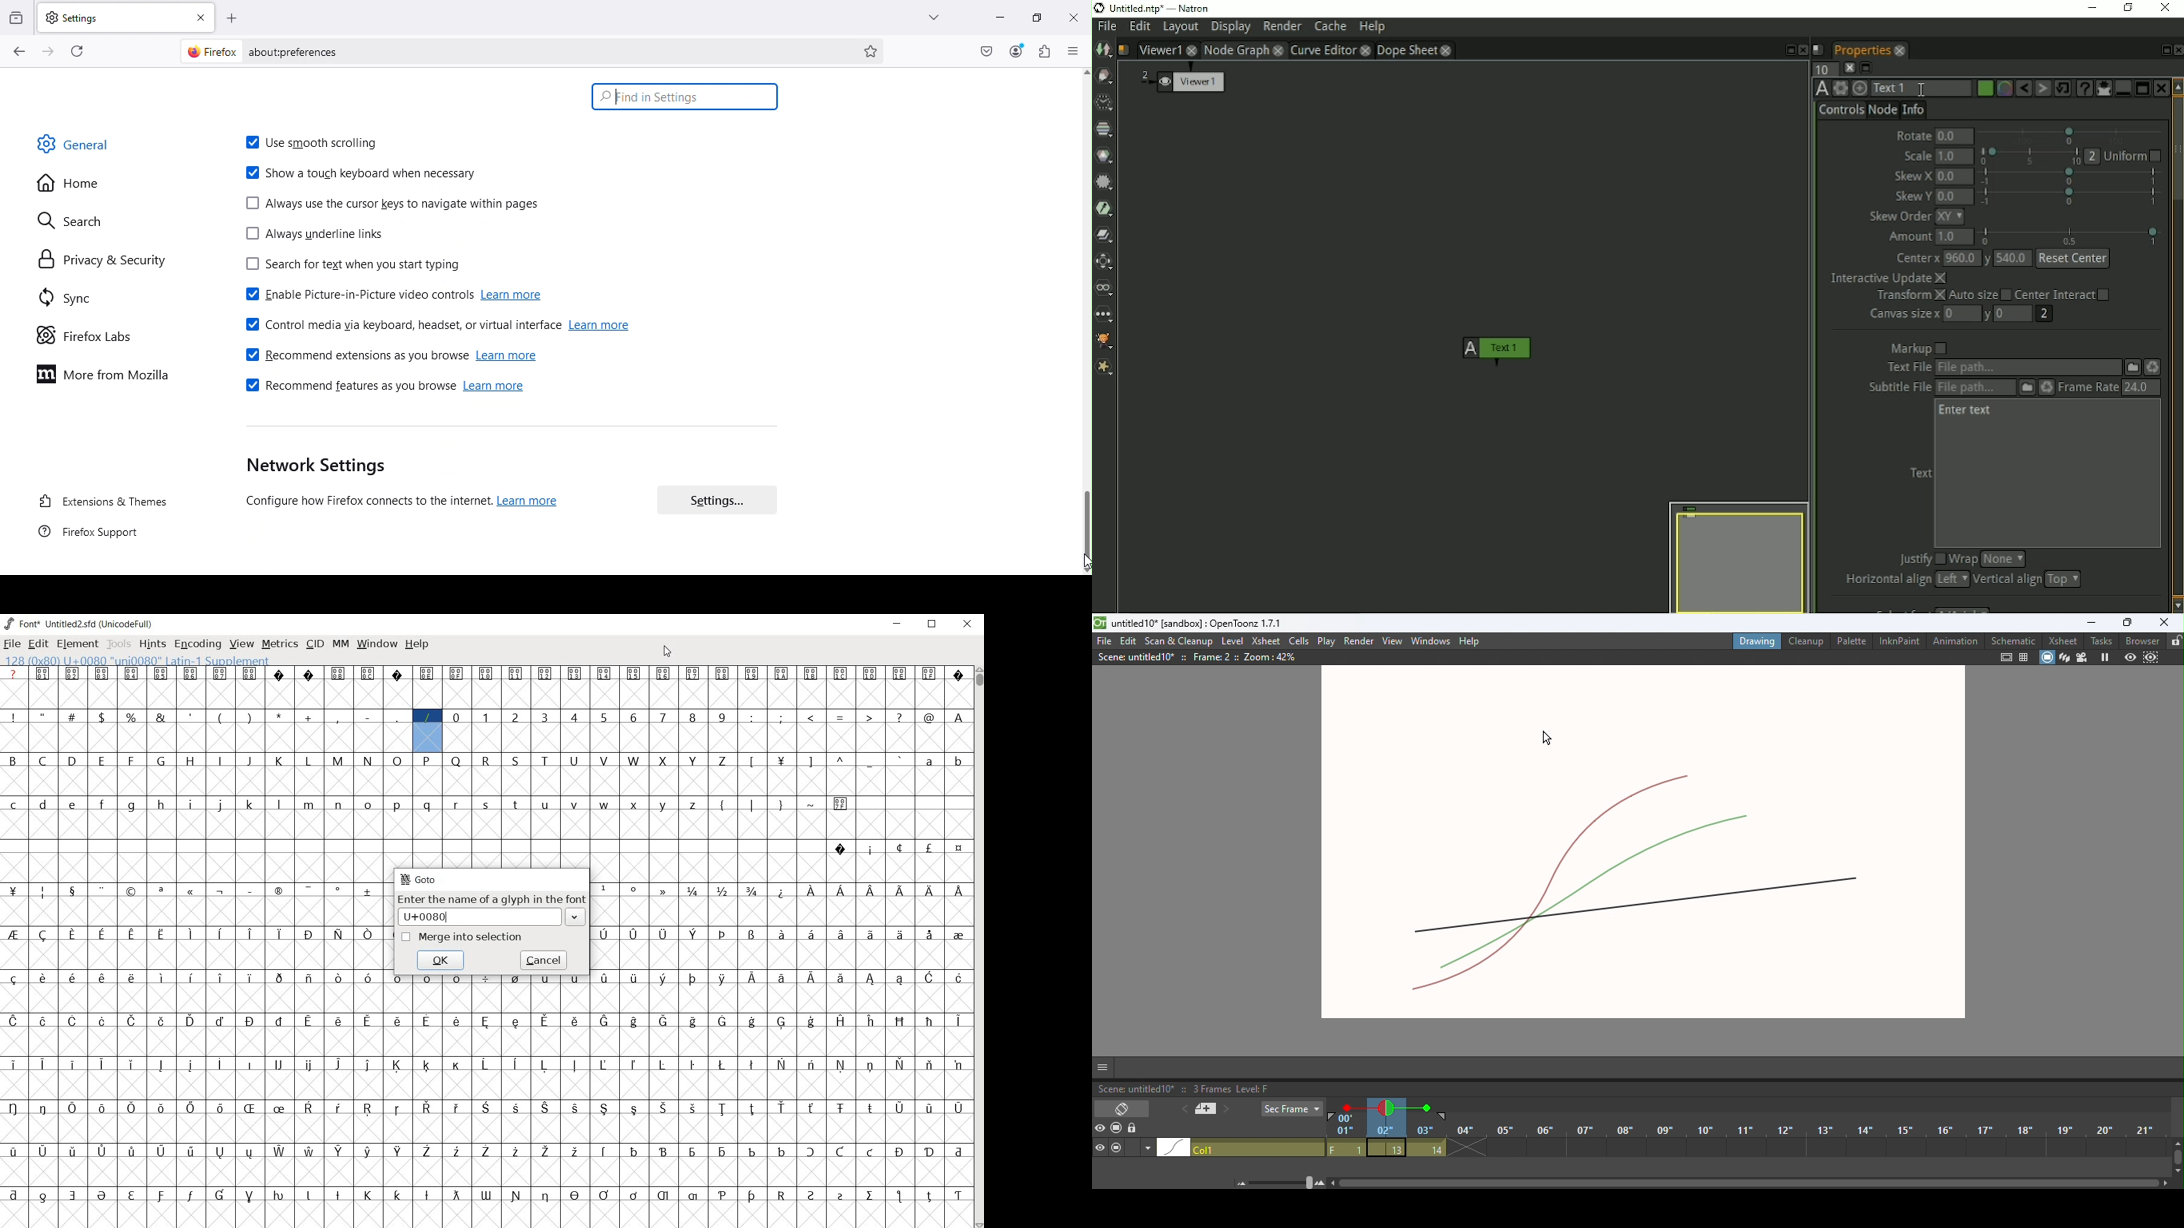 The height and width of the screenshot is (1232, 2184). I want to click on glyph, so click(250, 673).